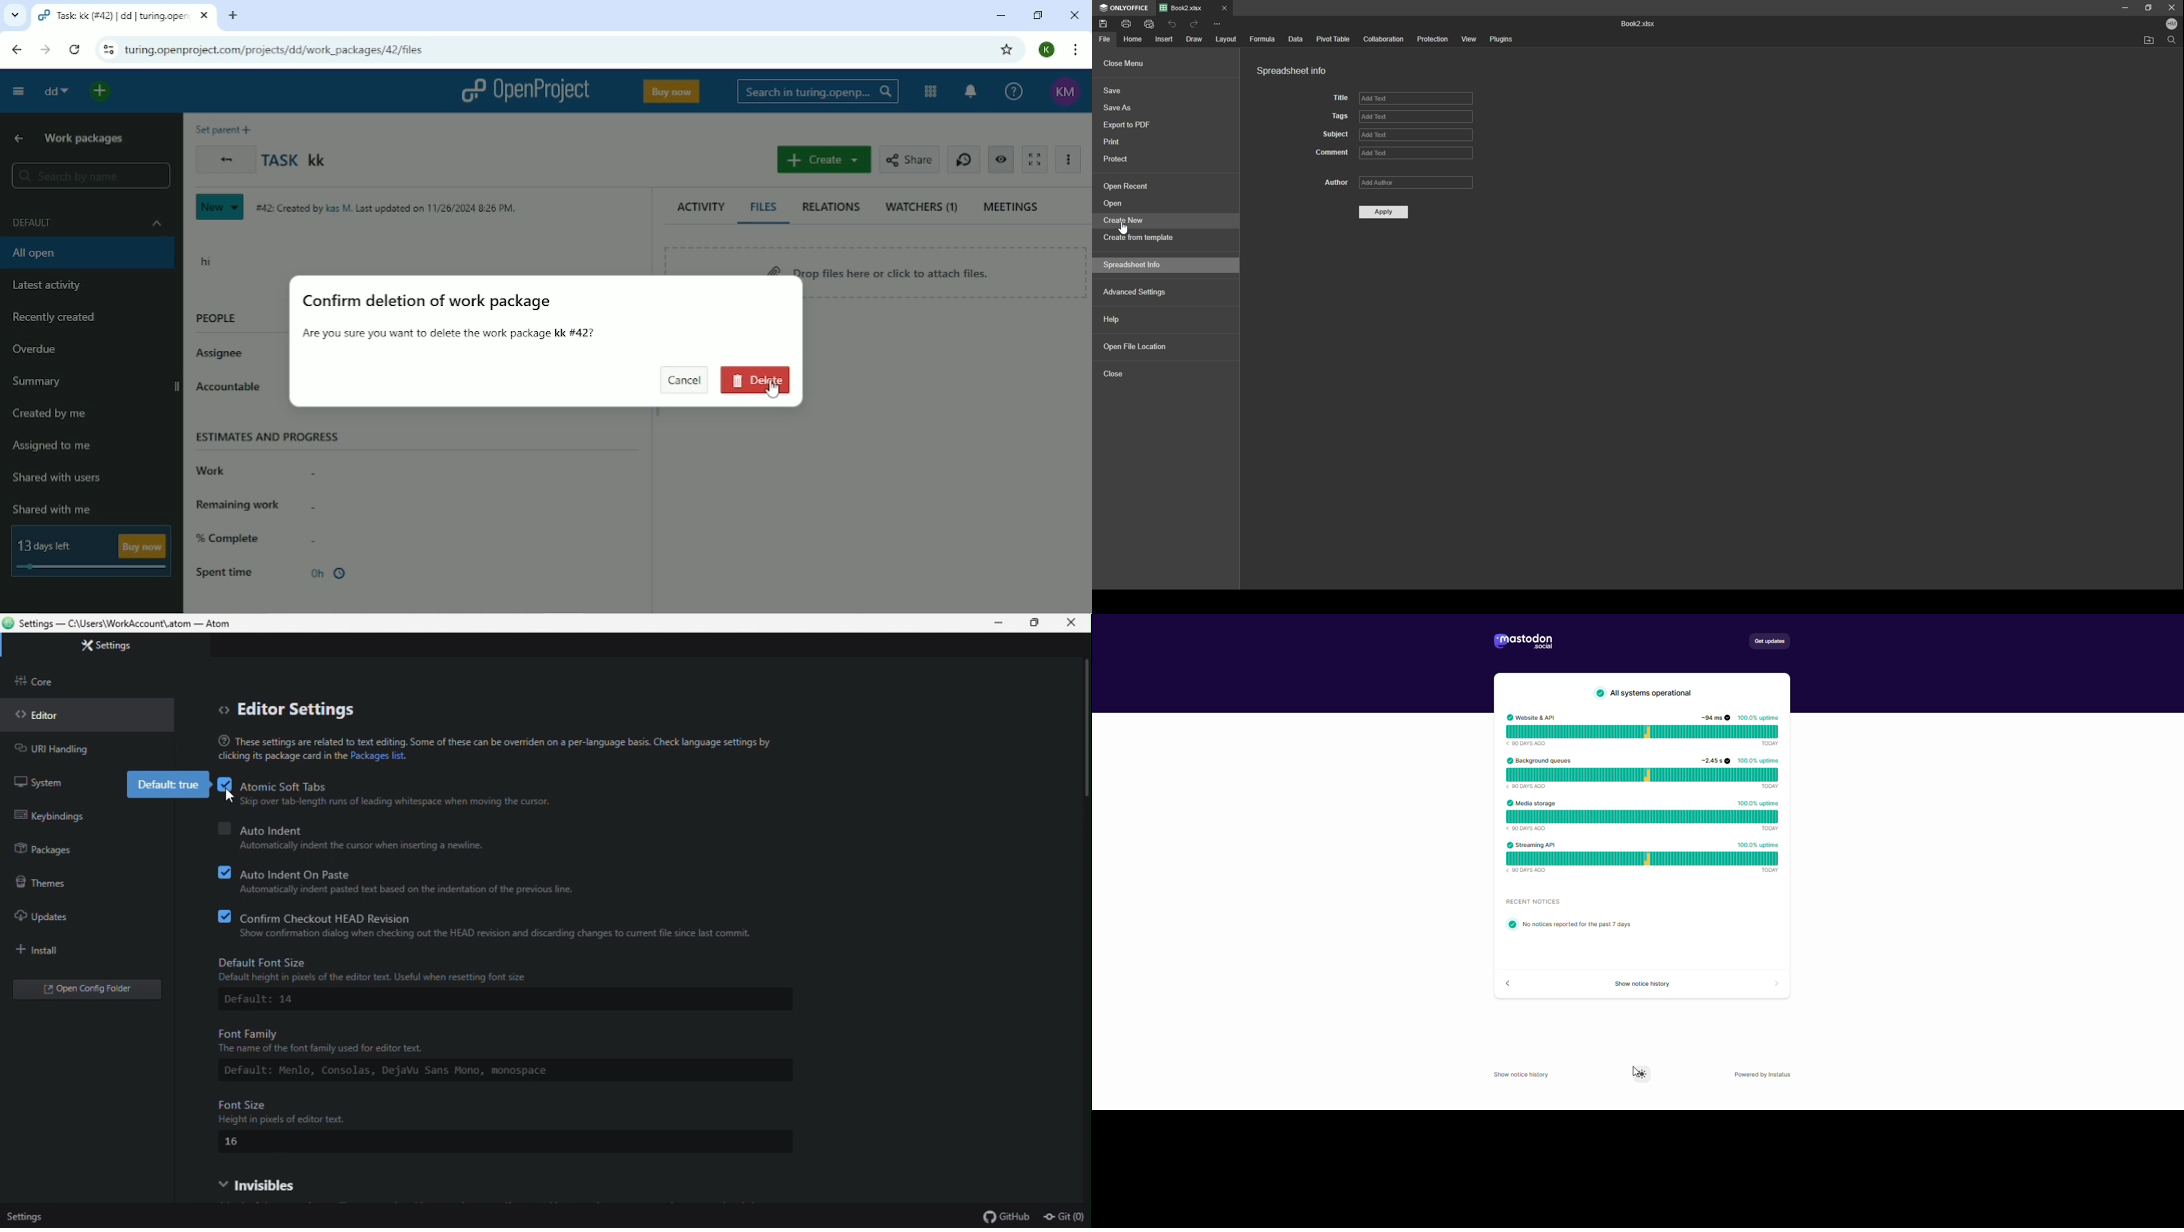 The height and width of the screenshot is (1232, 2184). Describe the element at coordinates (1654, 861) in the screenshot. I see `streaming and api` at that location.